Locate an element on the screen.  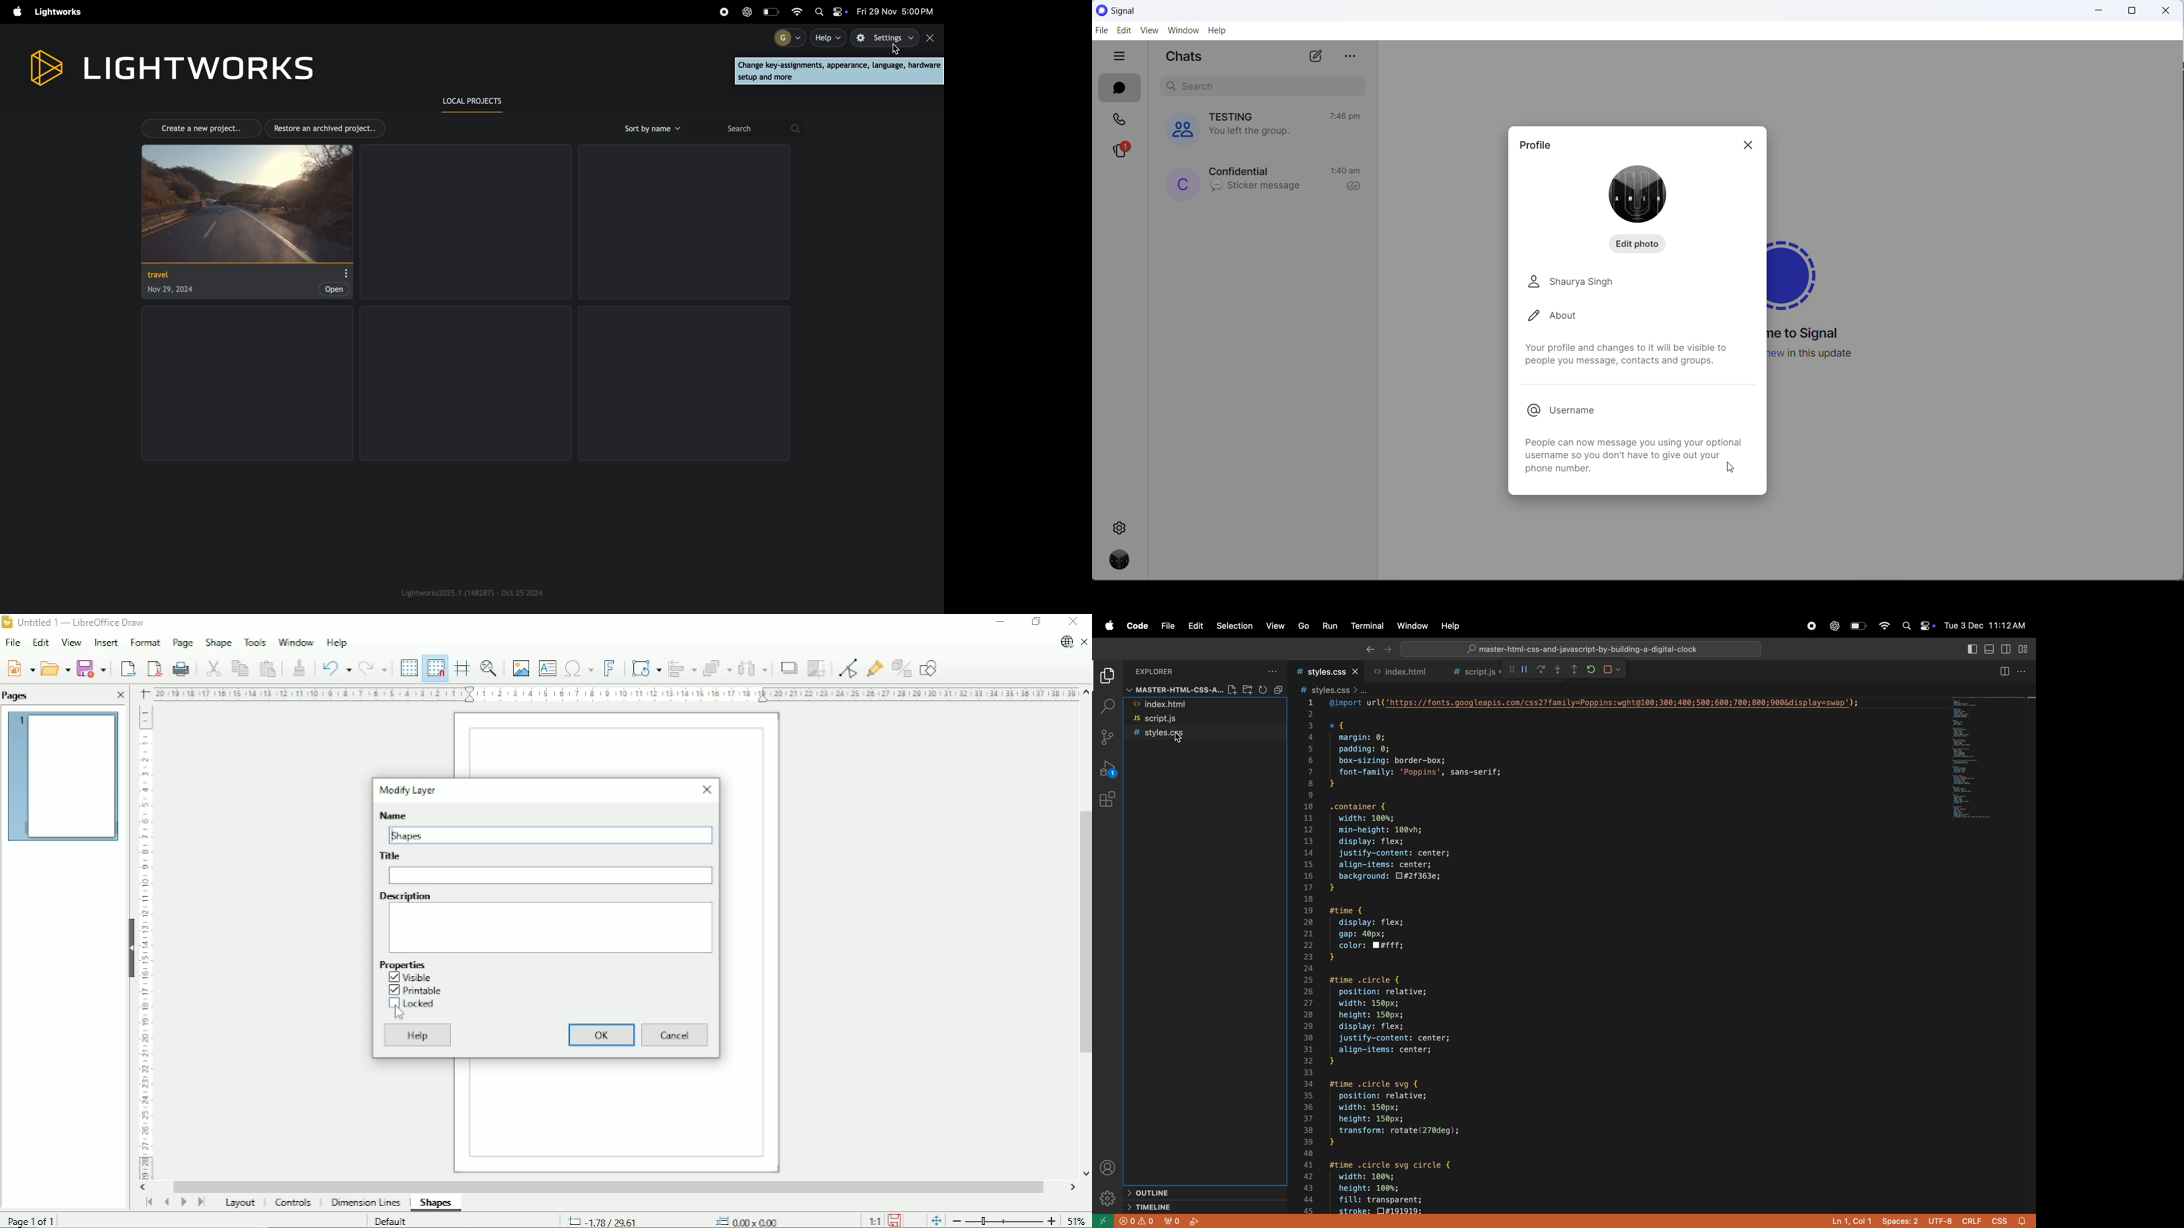
more options is located at coordinates (1354, 57).